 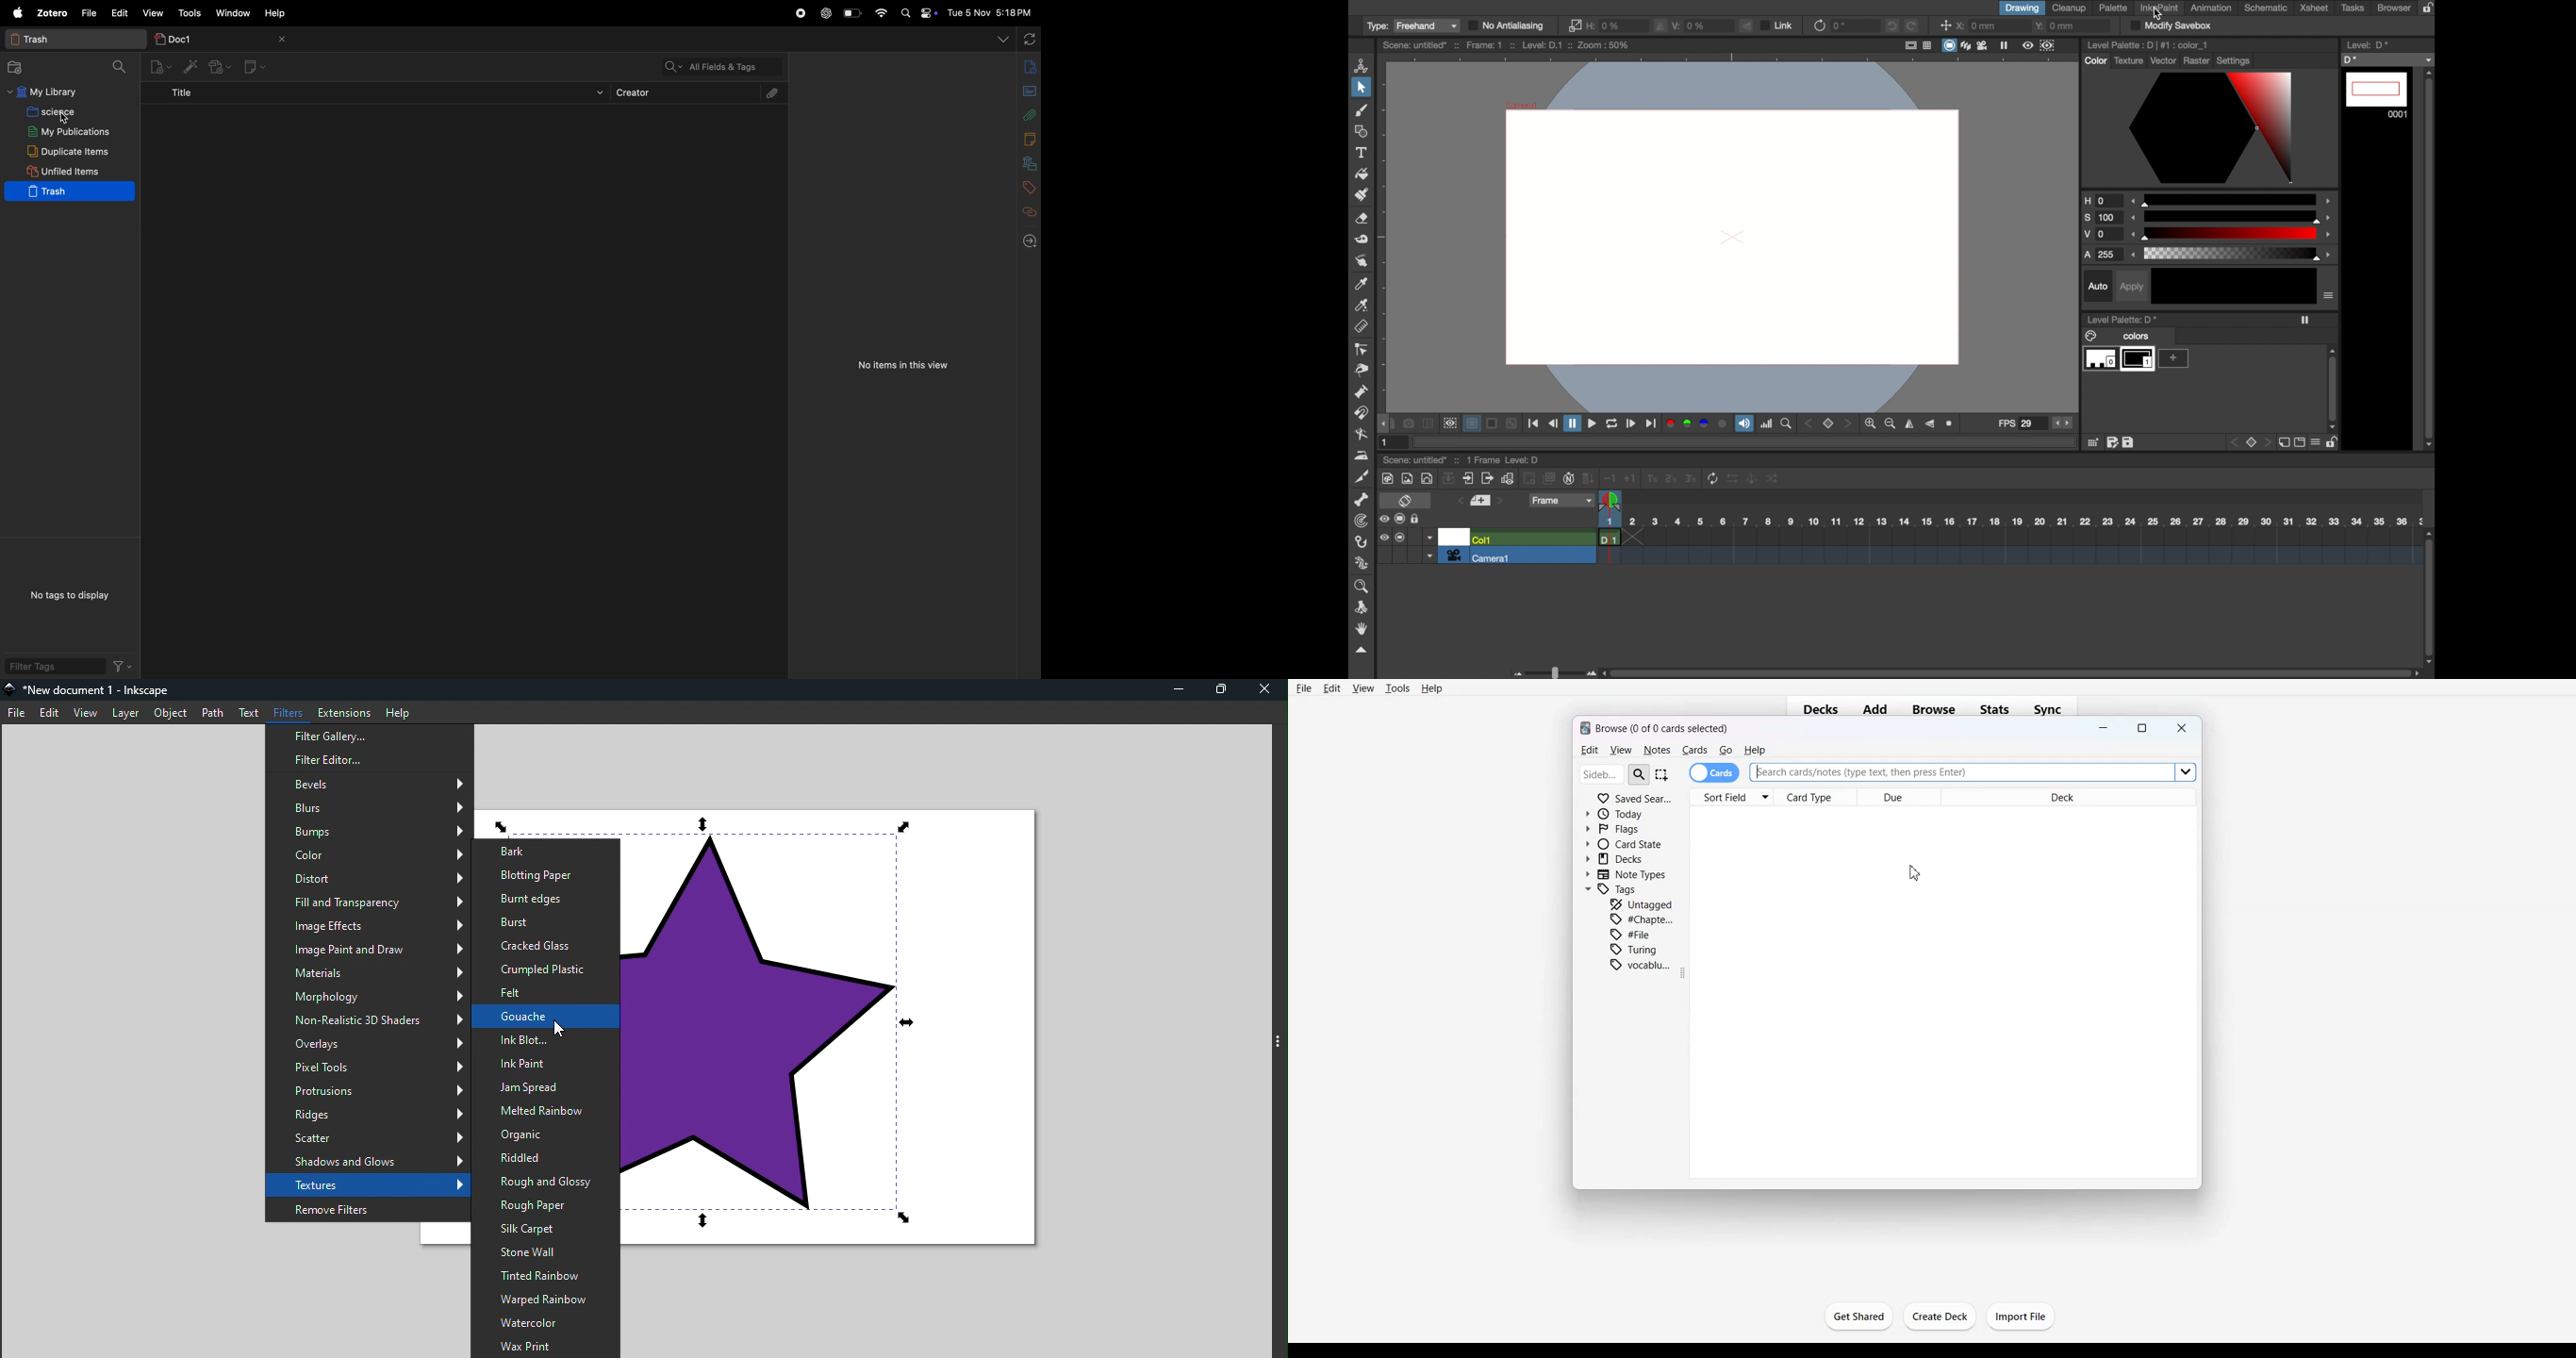 What do you see at coordinates (904, 12) in the screenshot?
I see `Search` at bounding box center [904, 12].